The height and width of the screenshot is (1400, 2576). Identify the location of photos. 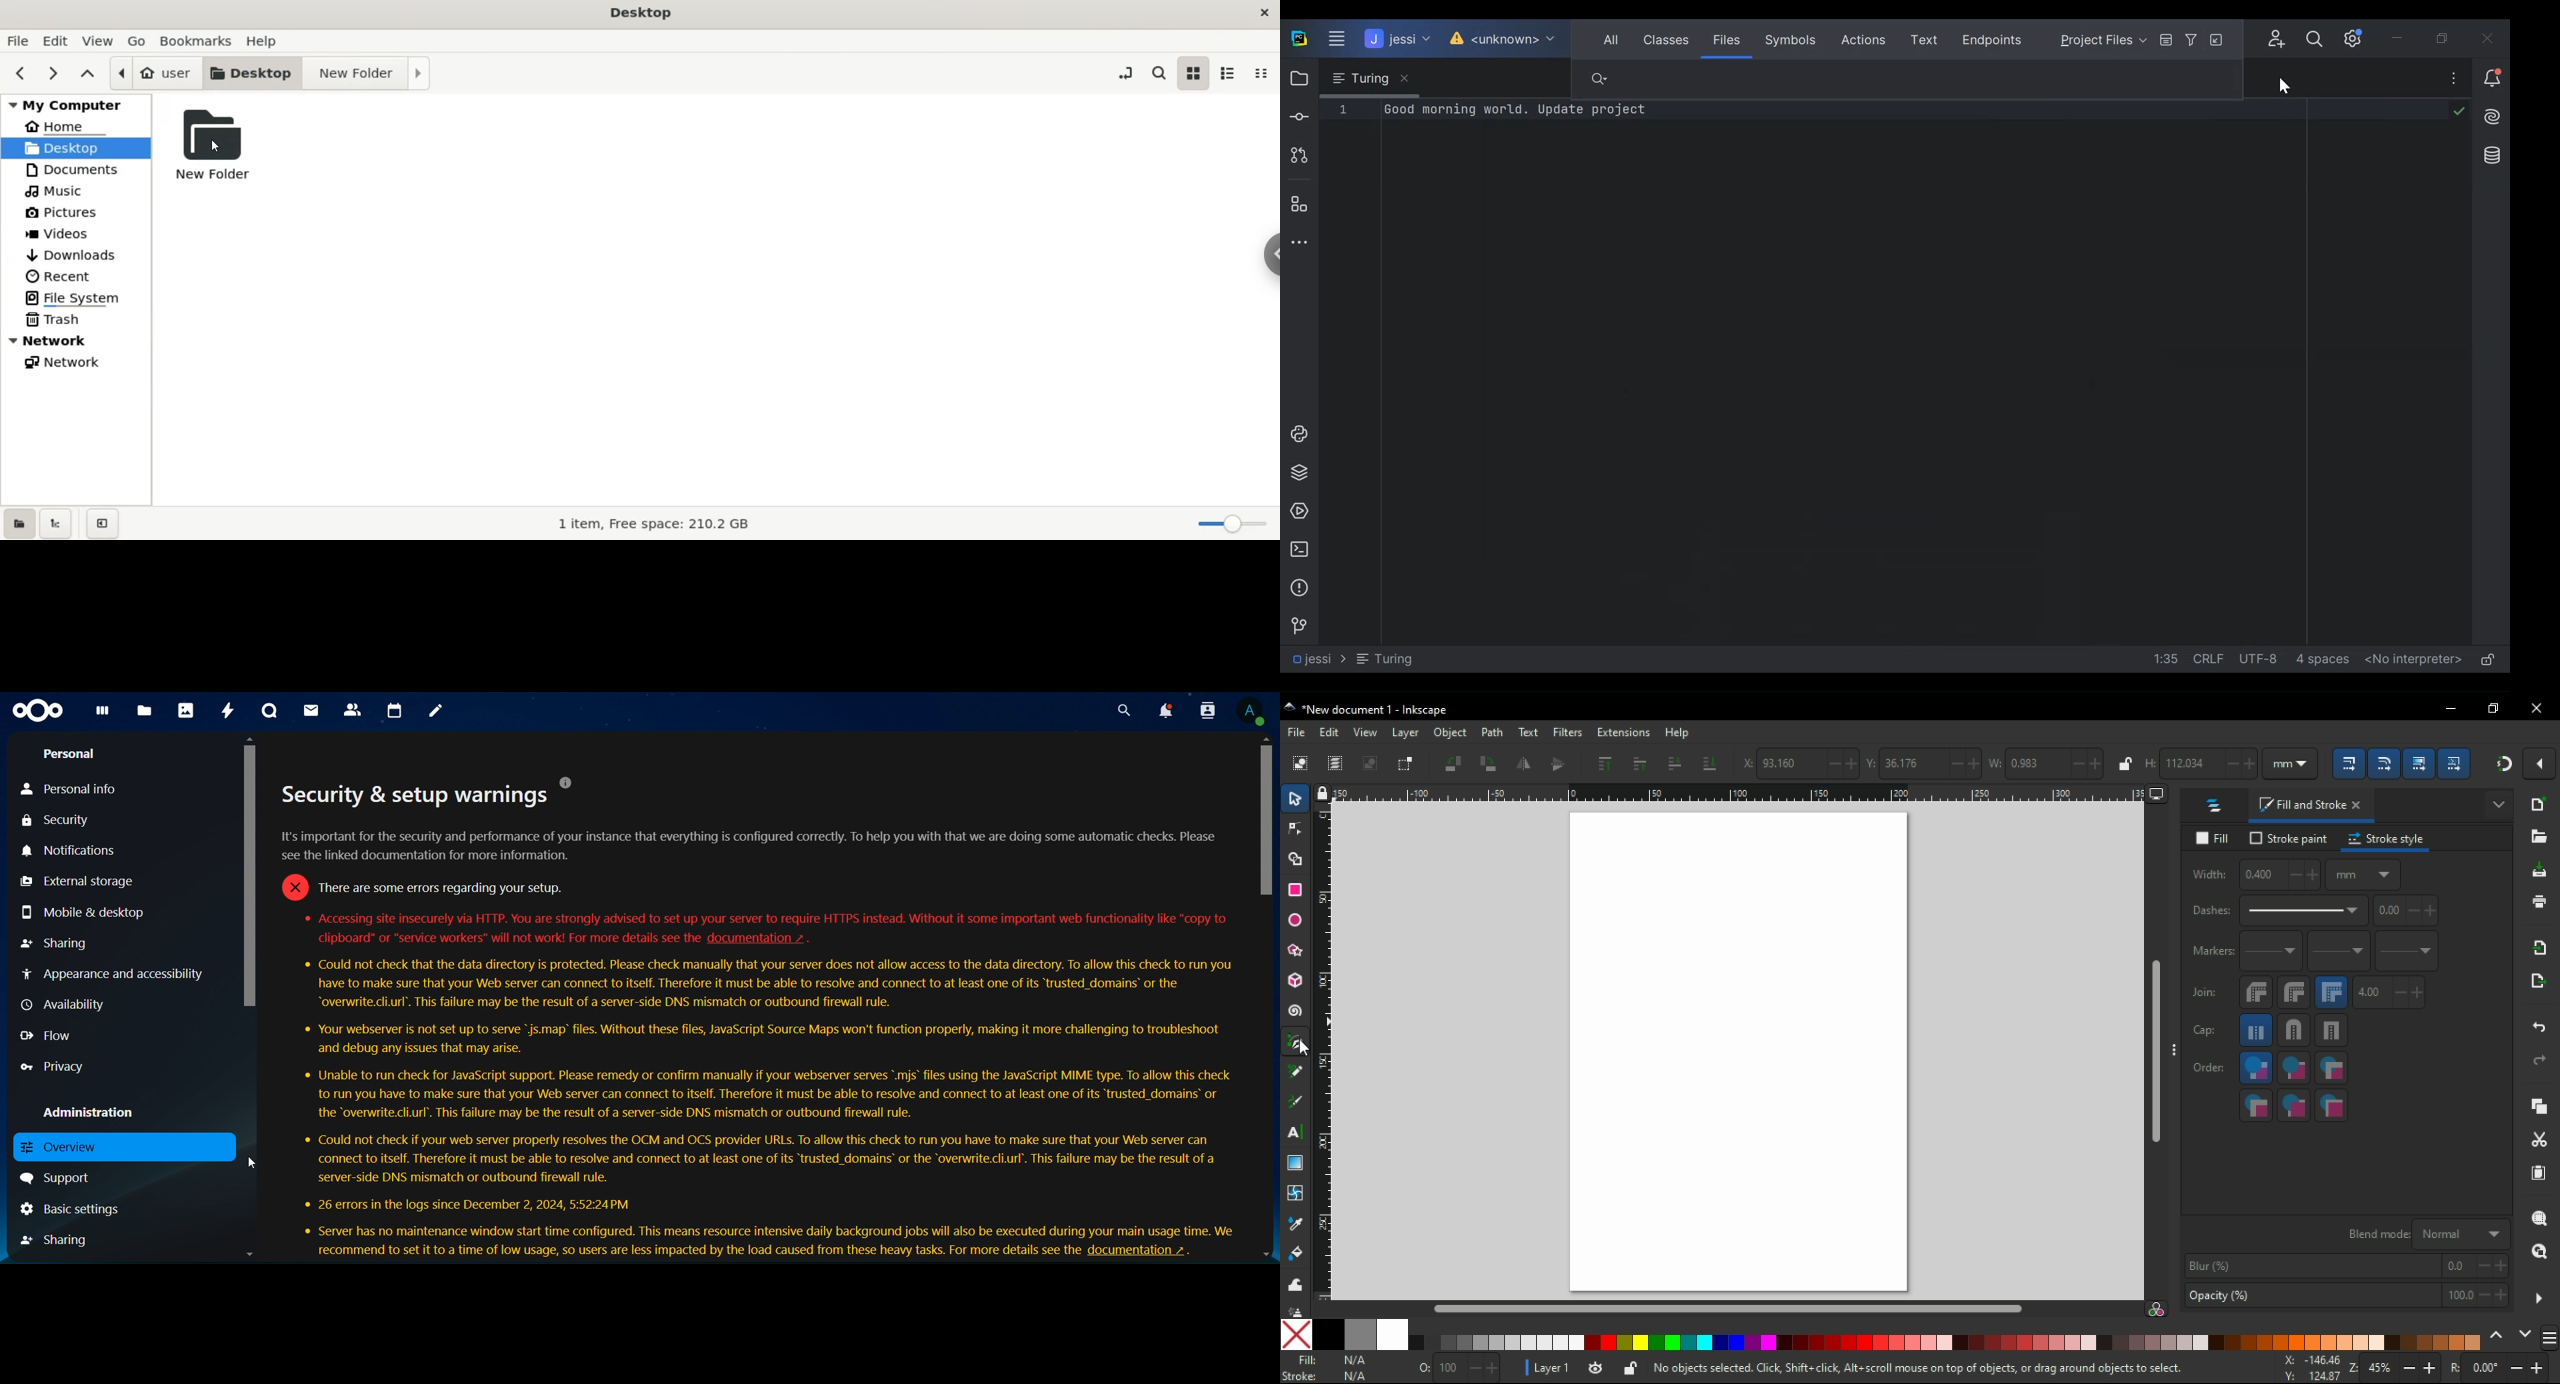
(187, 711).